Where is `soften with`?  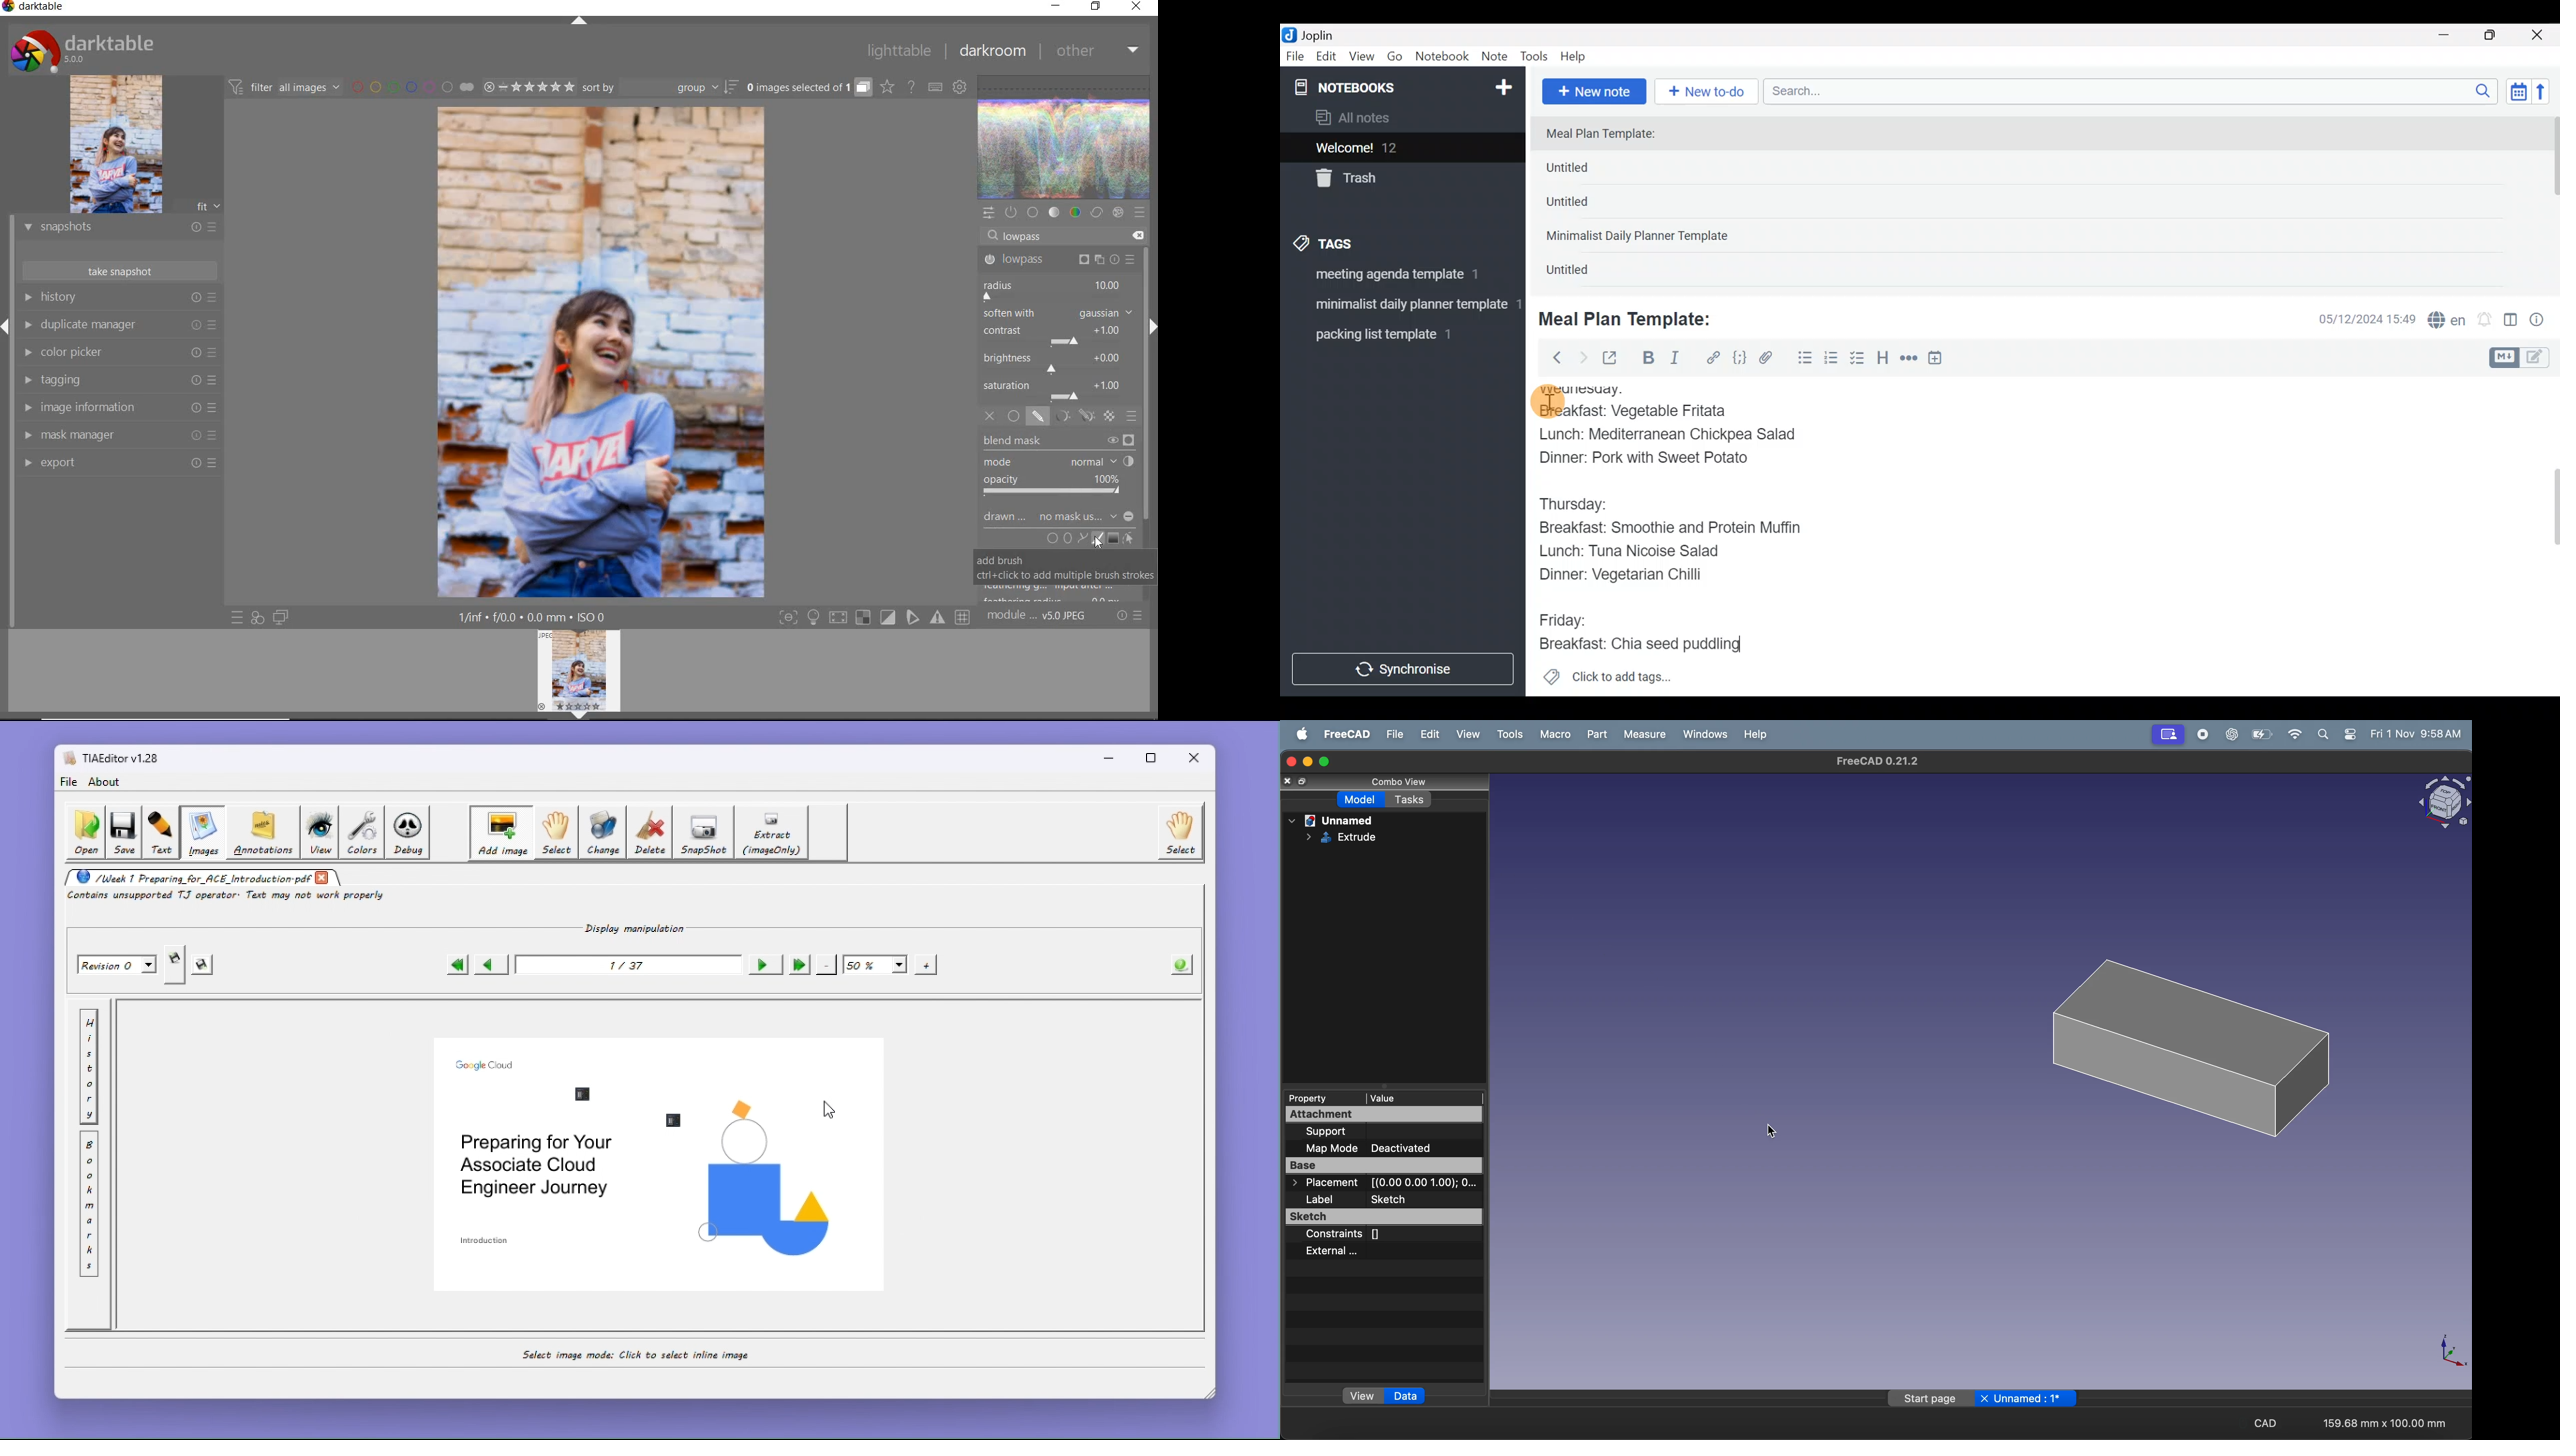
soften with is located at coordinates (1059, 312).